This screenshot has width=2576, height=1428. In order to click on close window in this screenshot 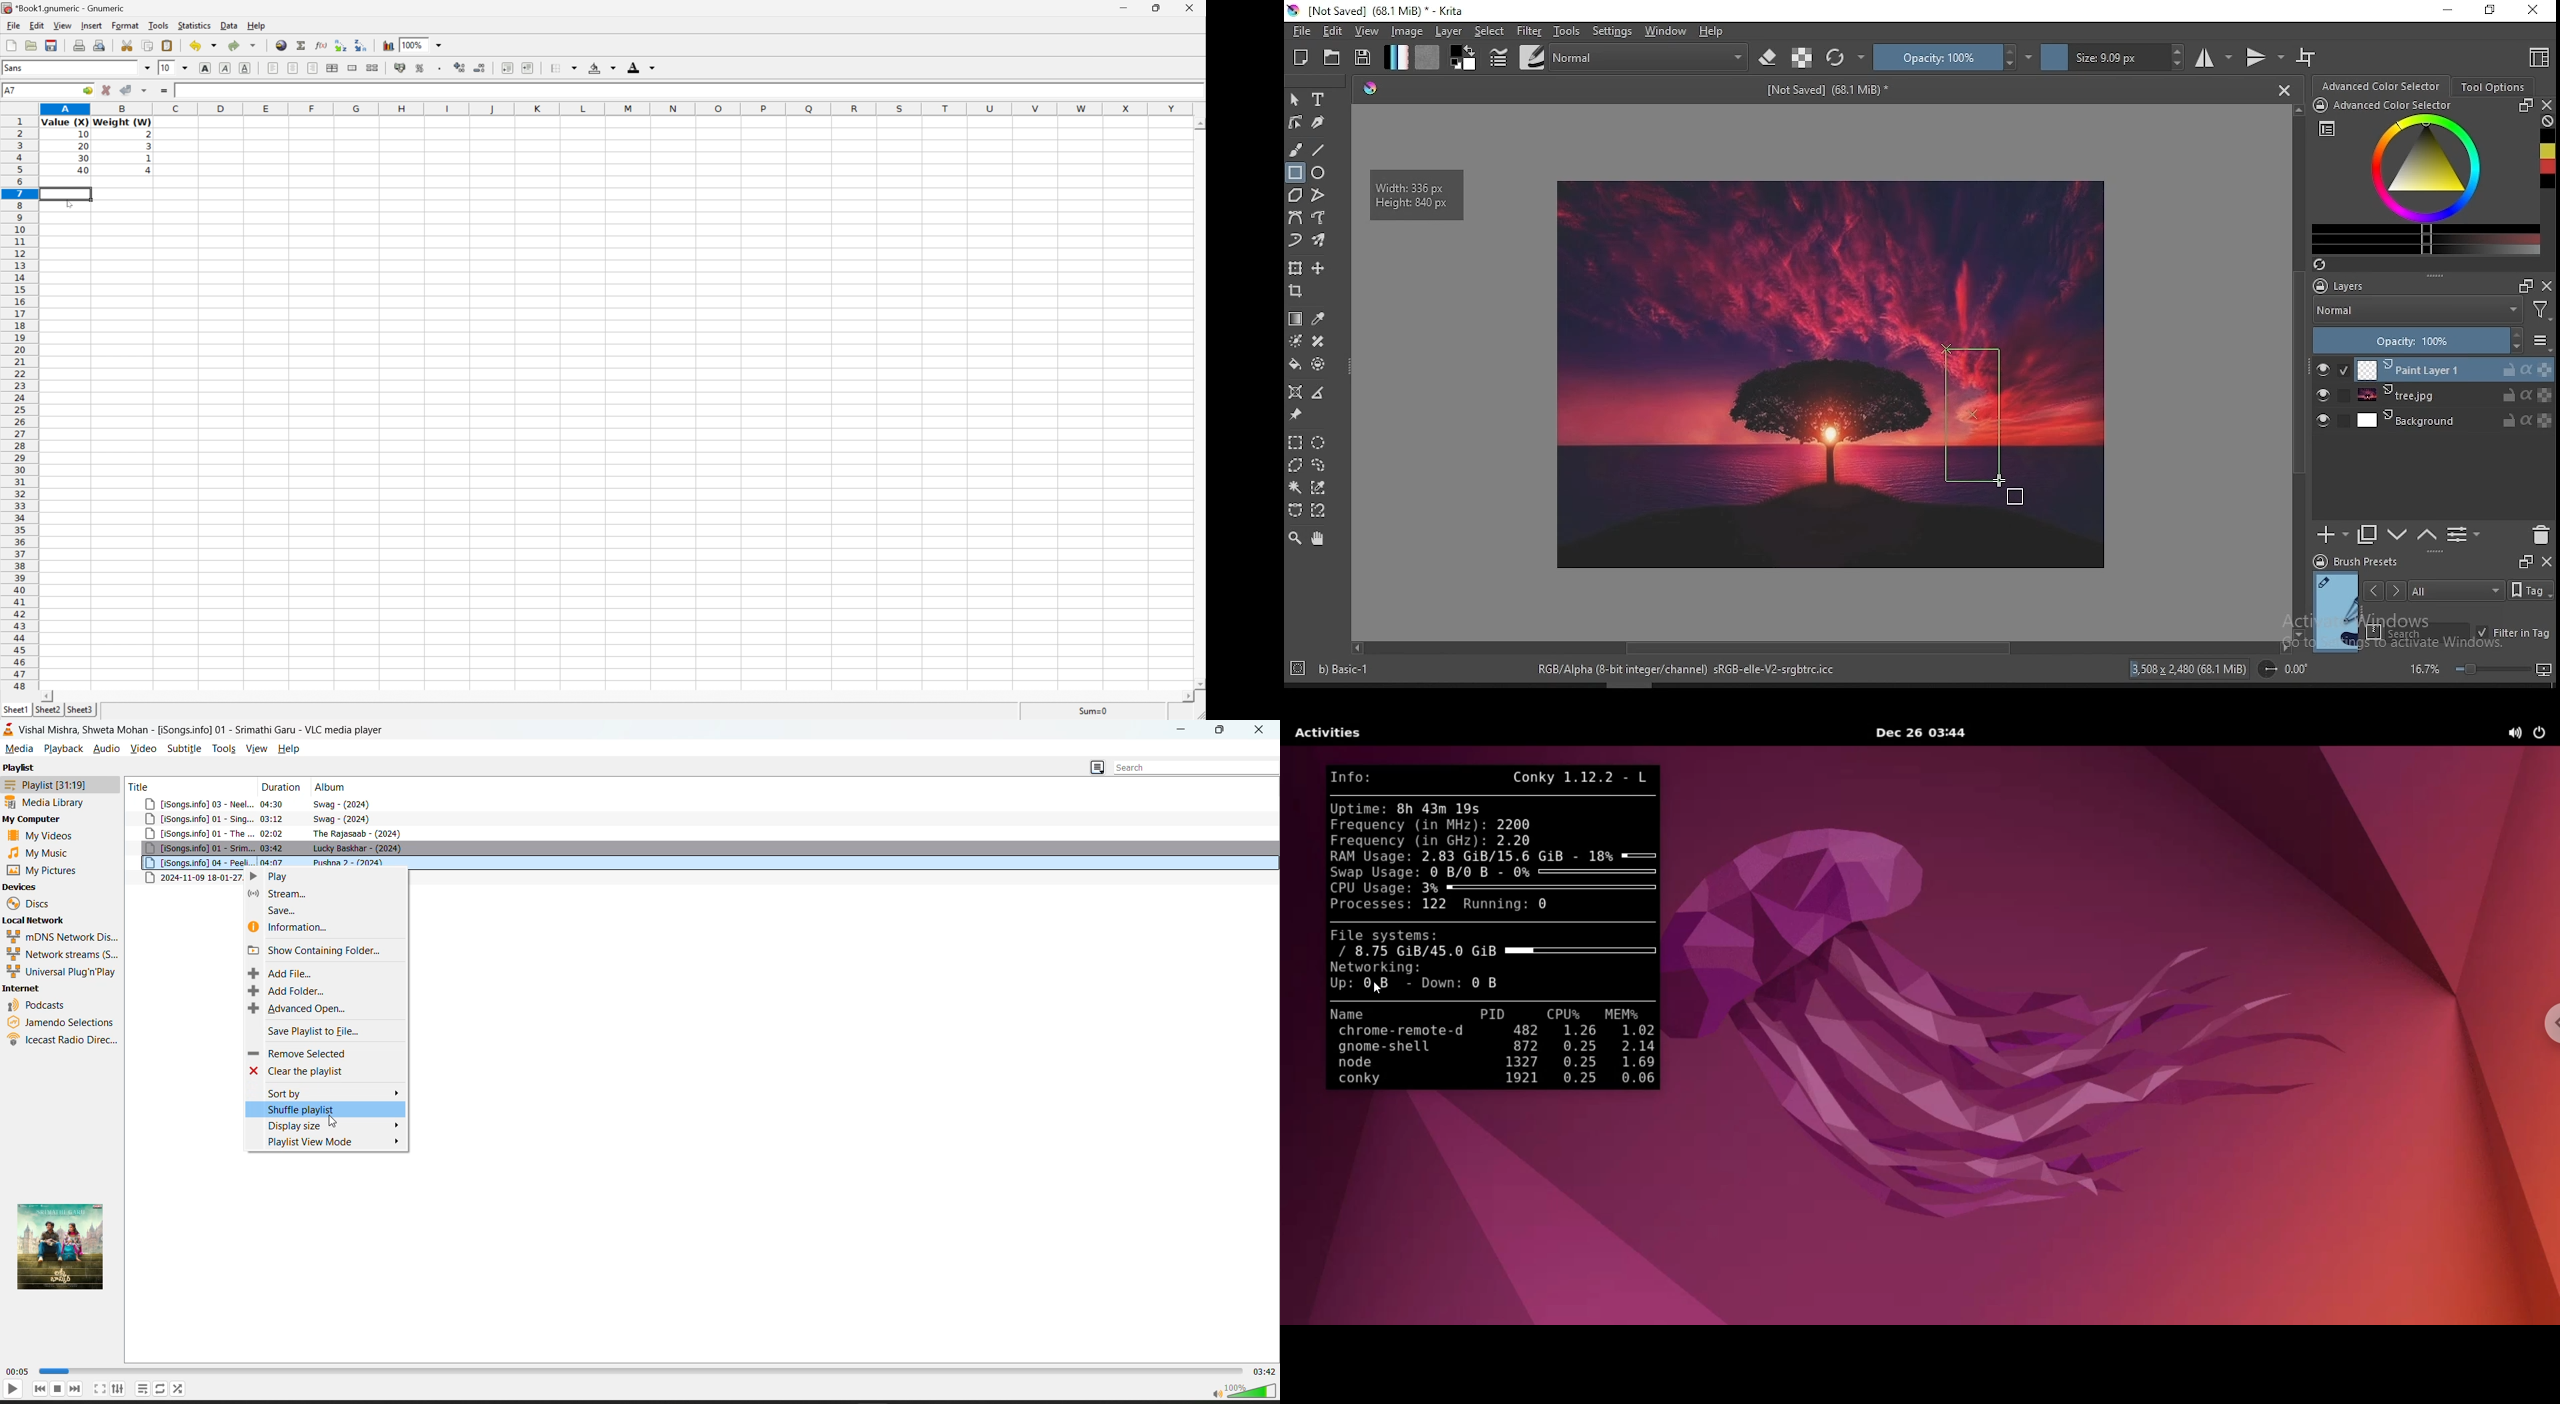, I will do `click(2532, 10)`.